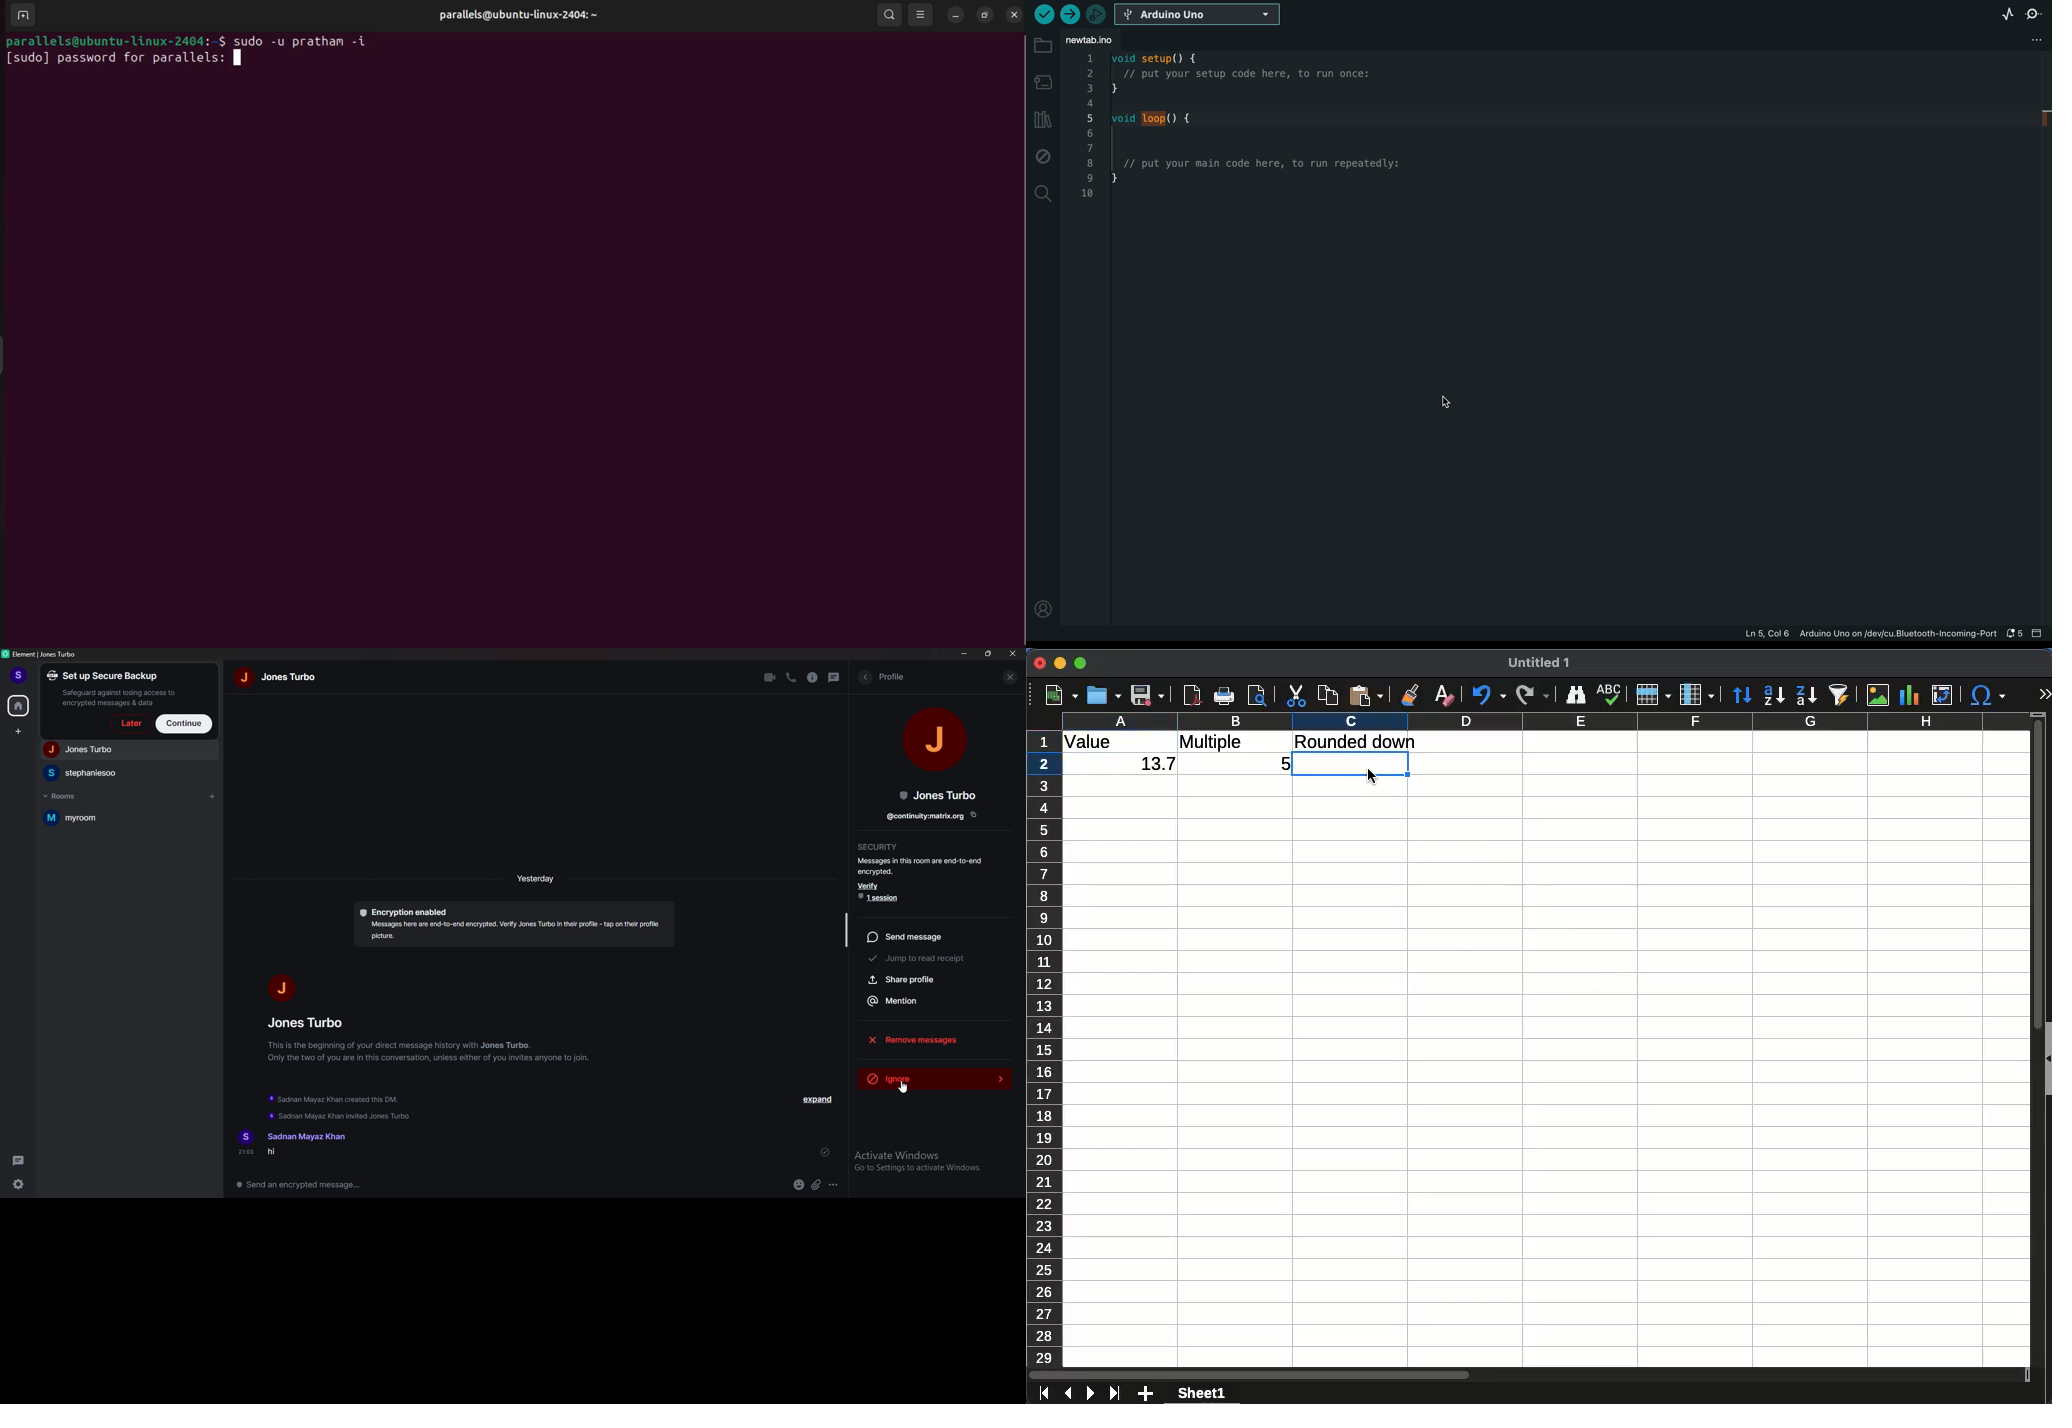  I want to click on rooms, so click(65, 795).